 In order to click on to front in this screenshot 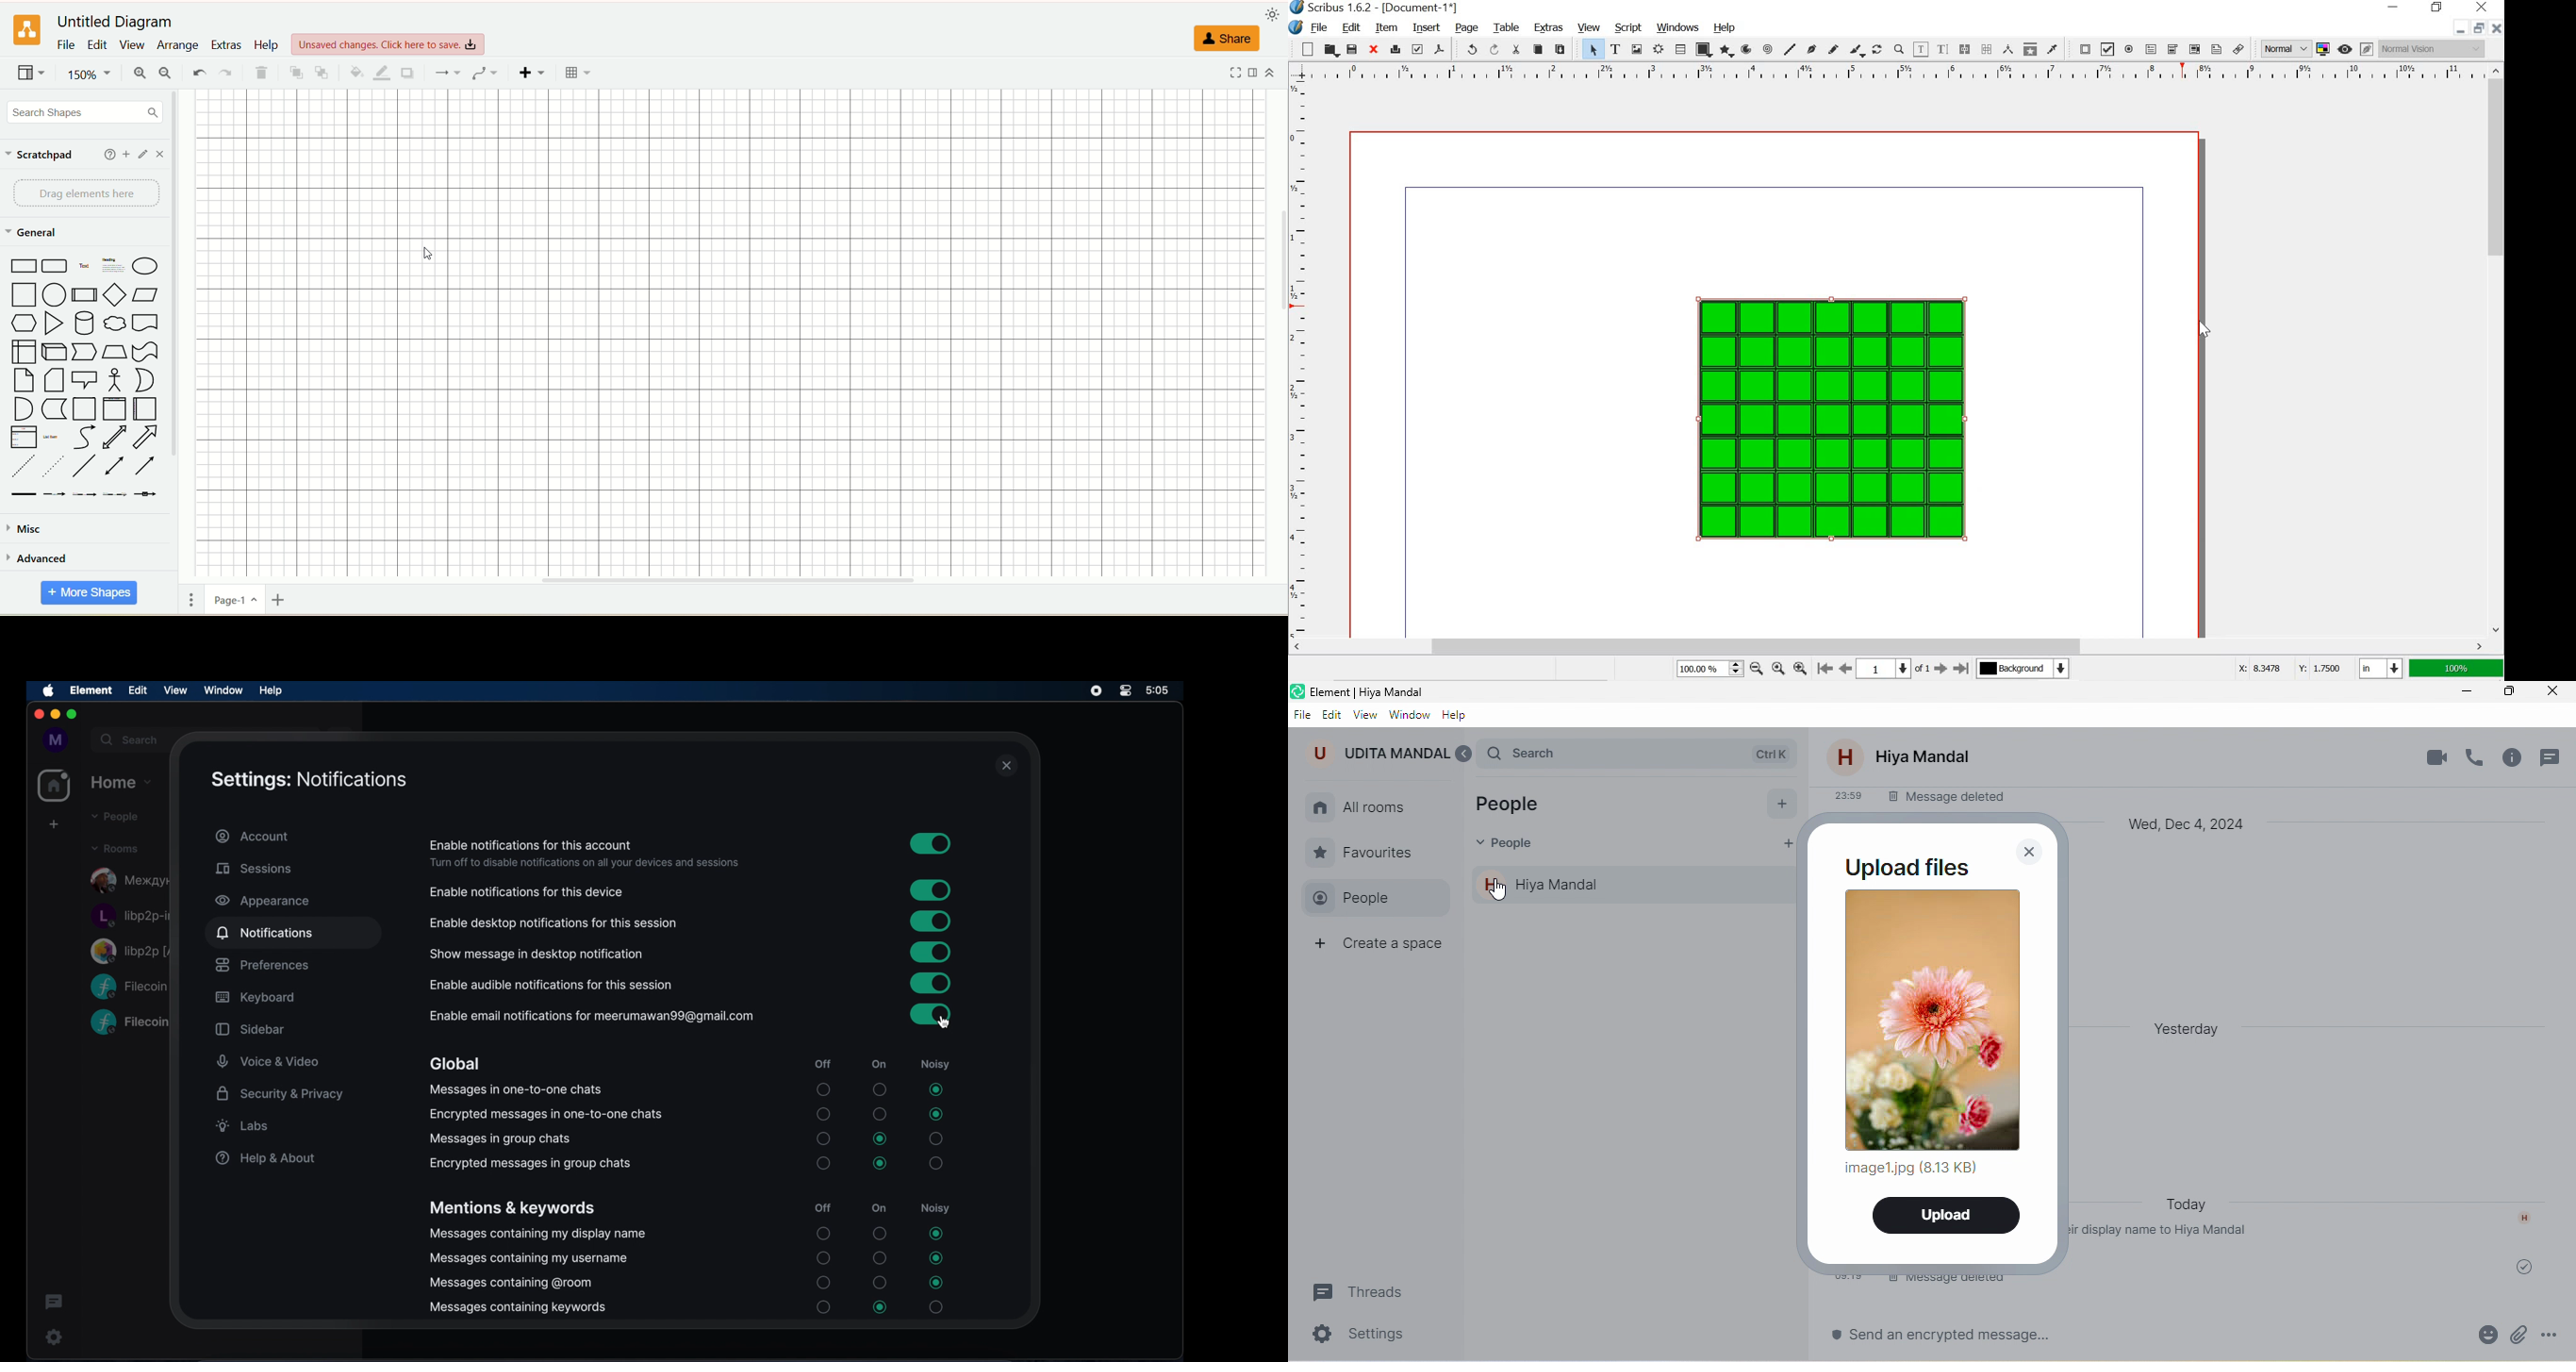, I will do `click(297, 74)`.